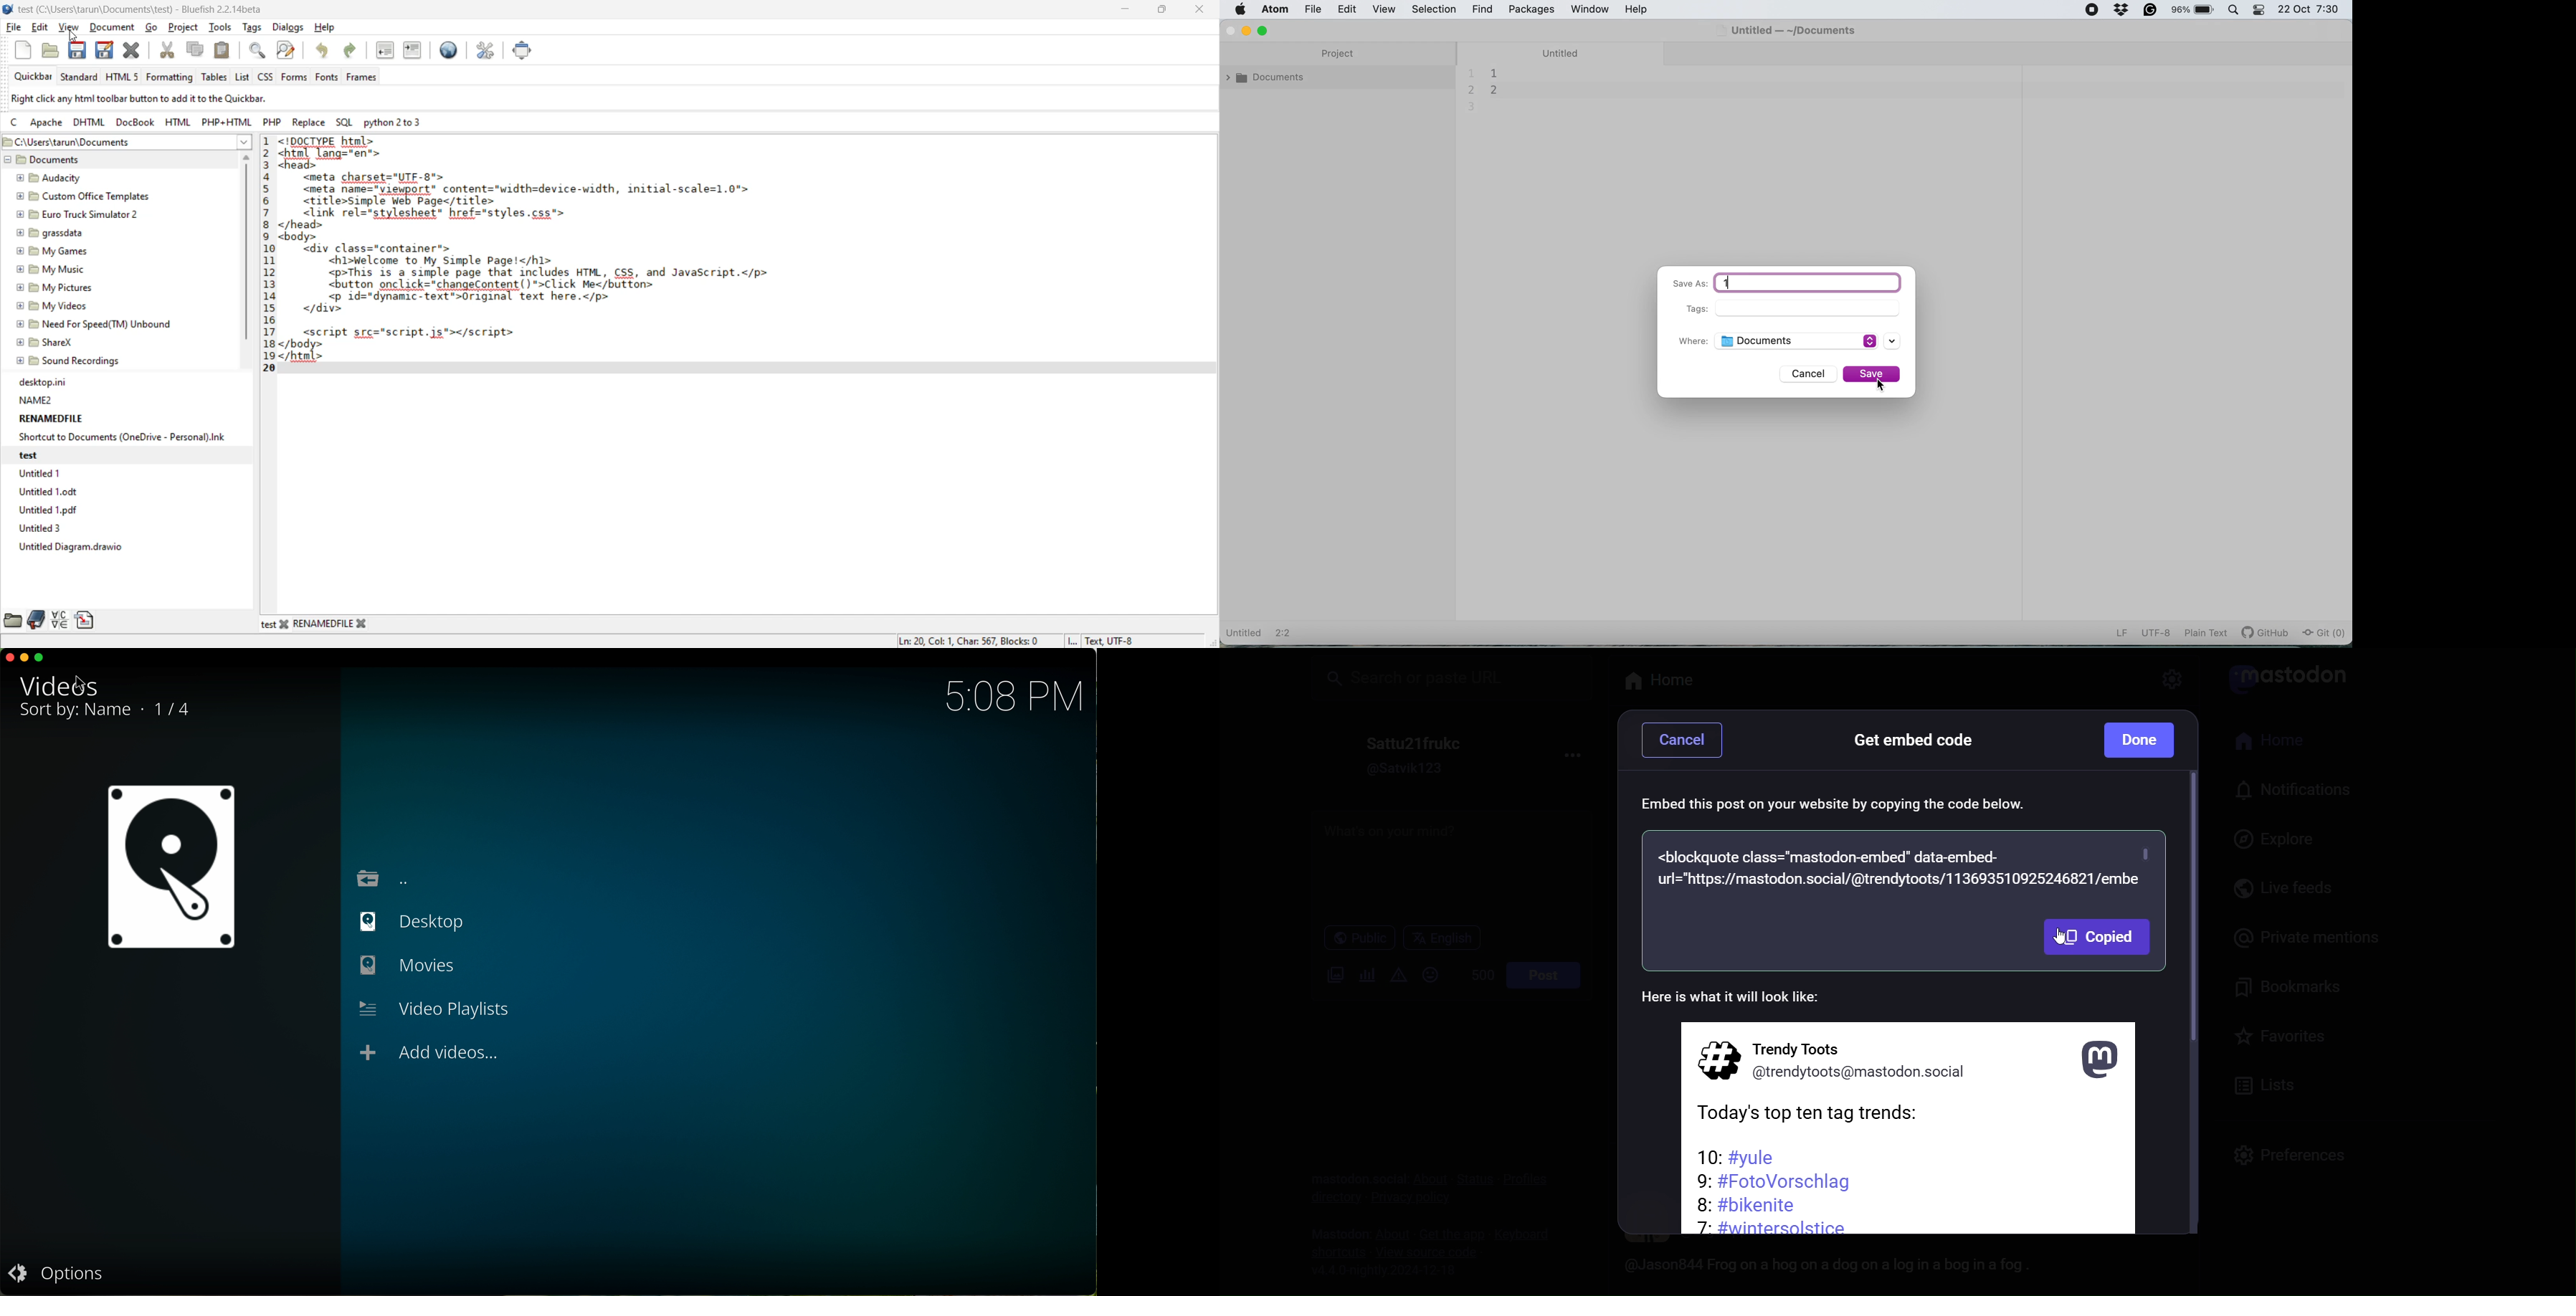 The width and height of the screenshot is (2576, 1316). I want to click on location back, so click(390, 877).